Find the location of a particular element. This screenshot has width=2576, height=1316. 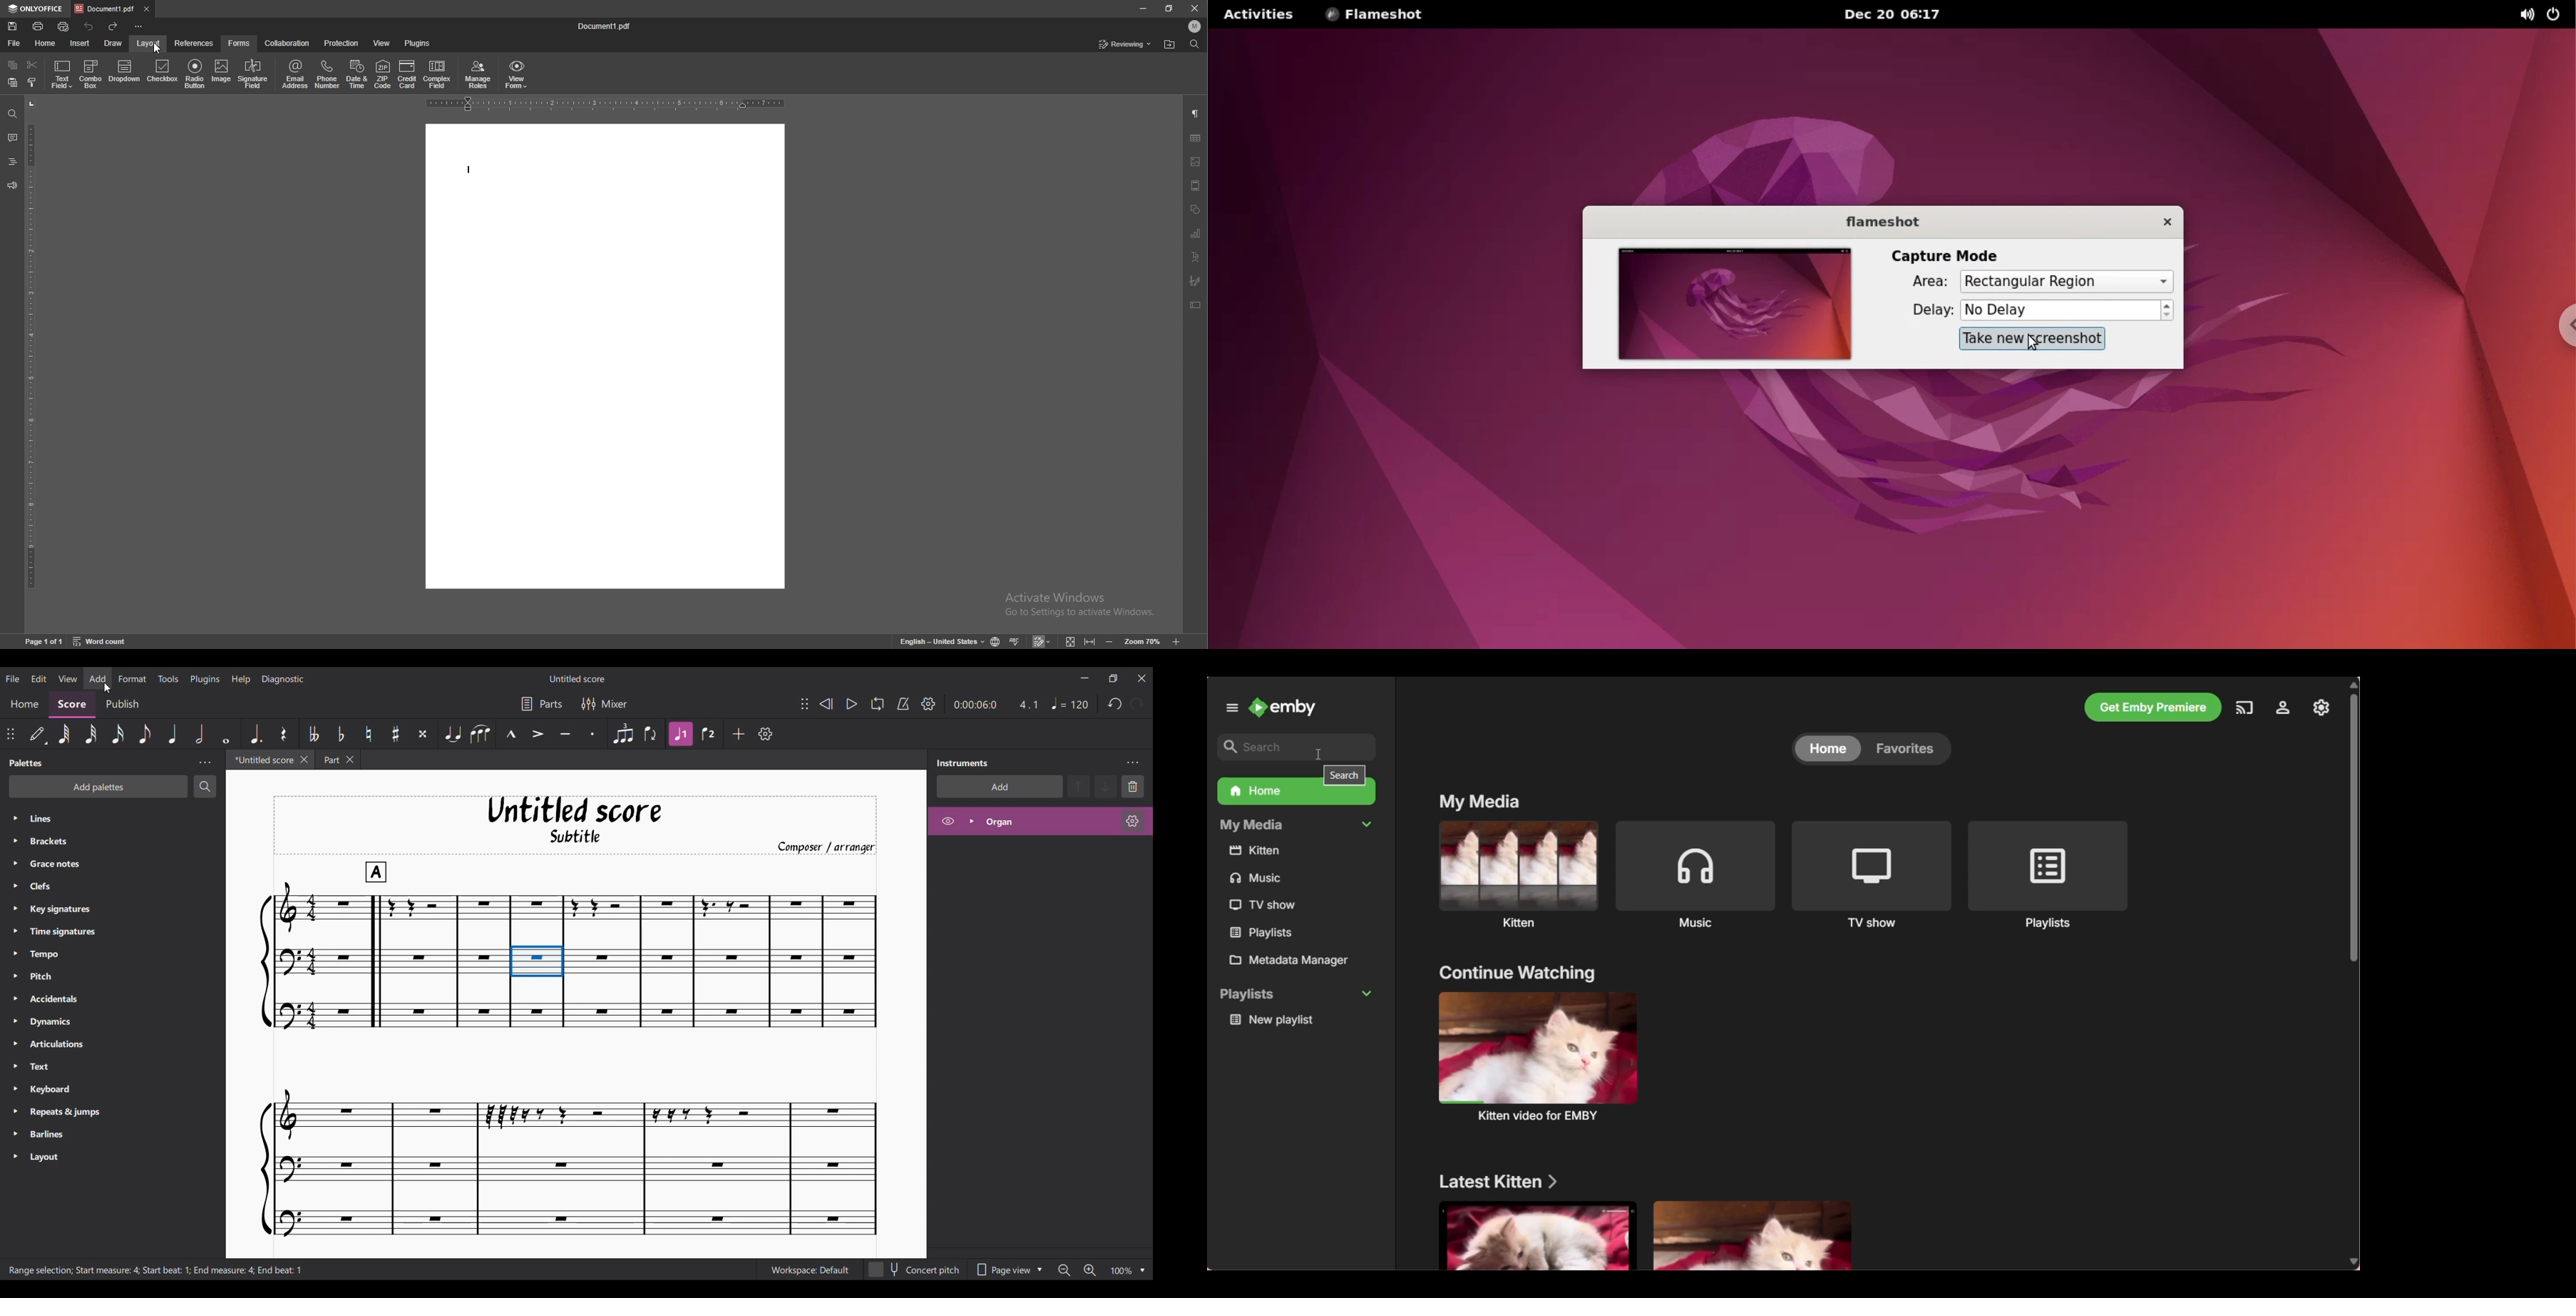

Marcato is located at coordinates (511, 734).